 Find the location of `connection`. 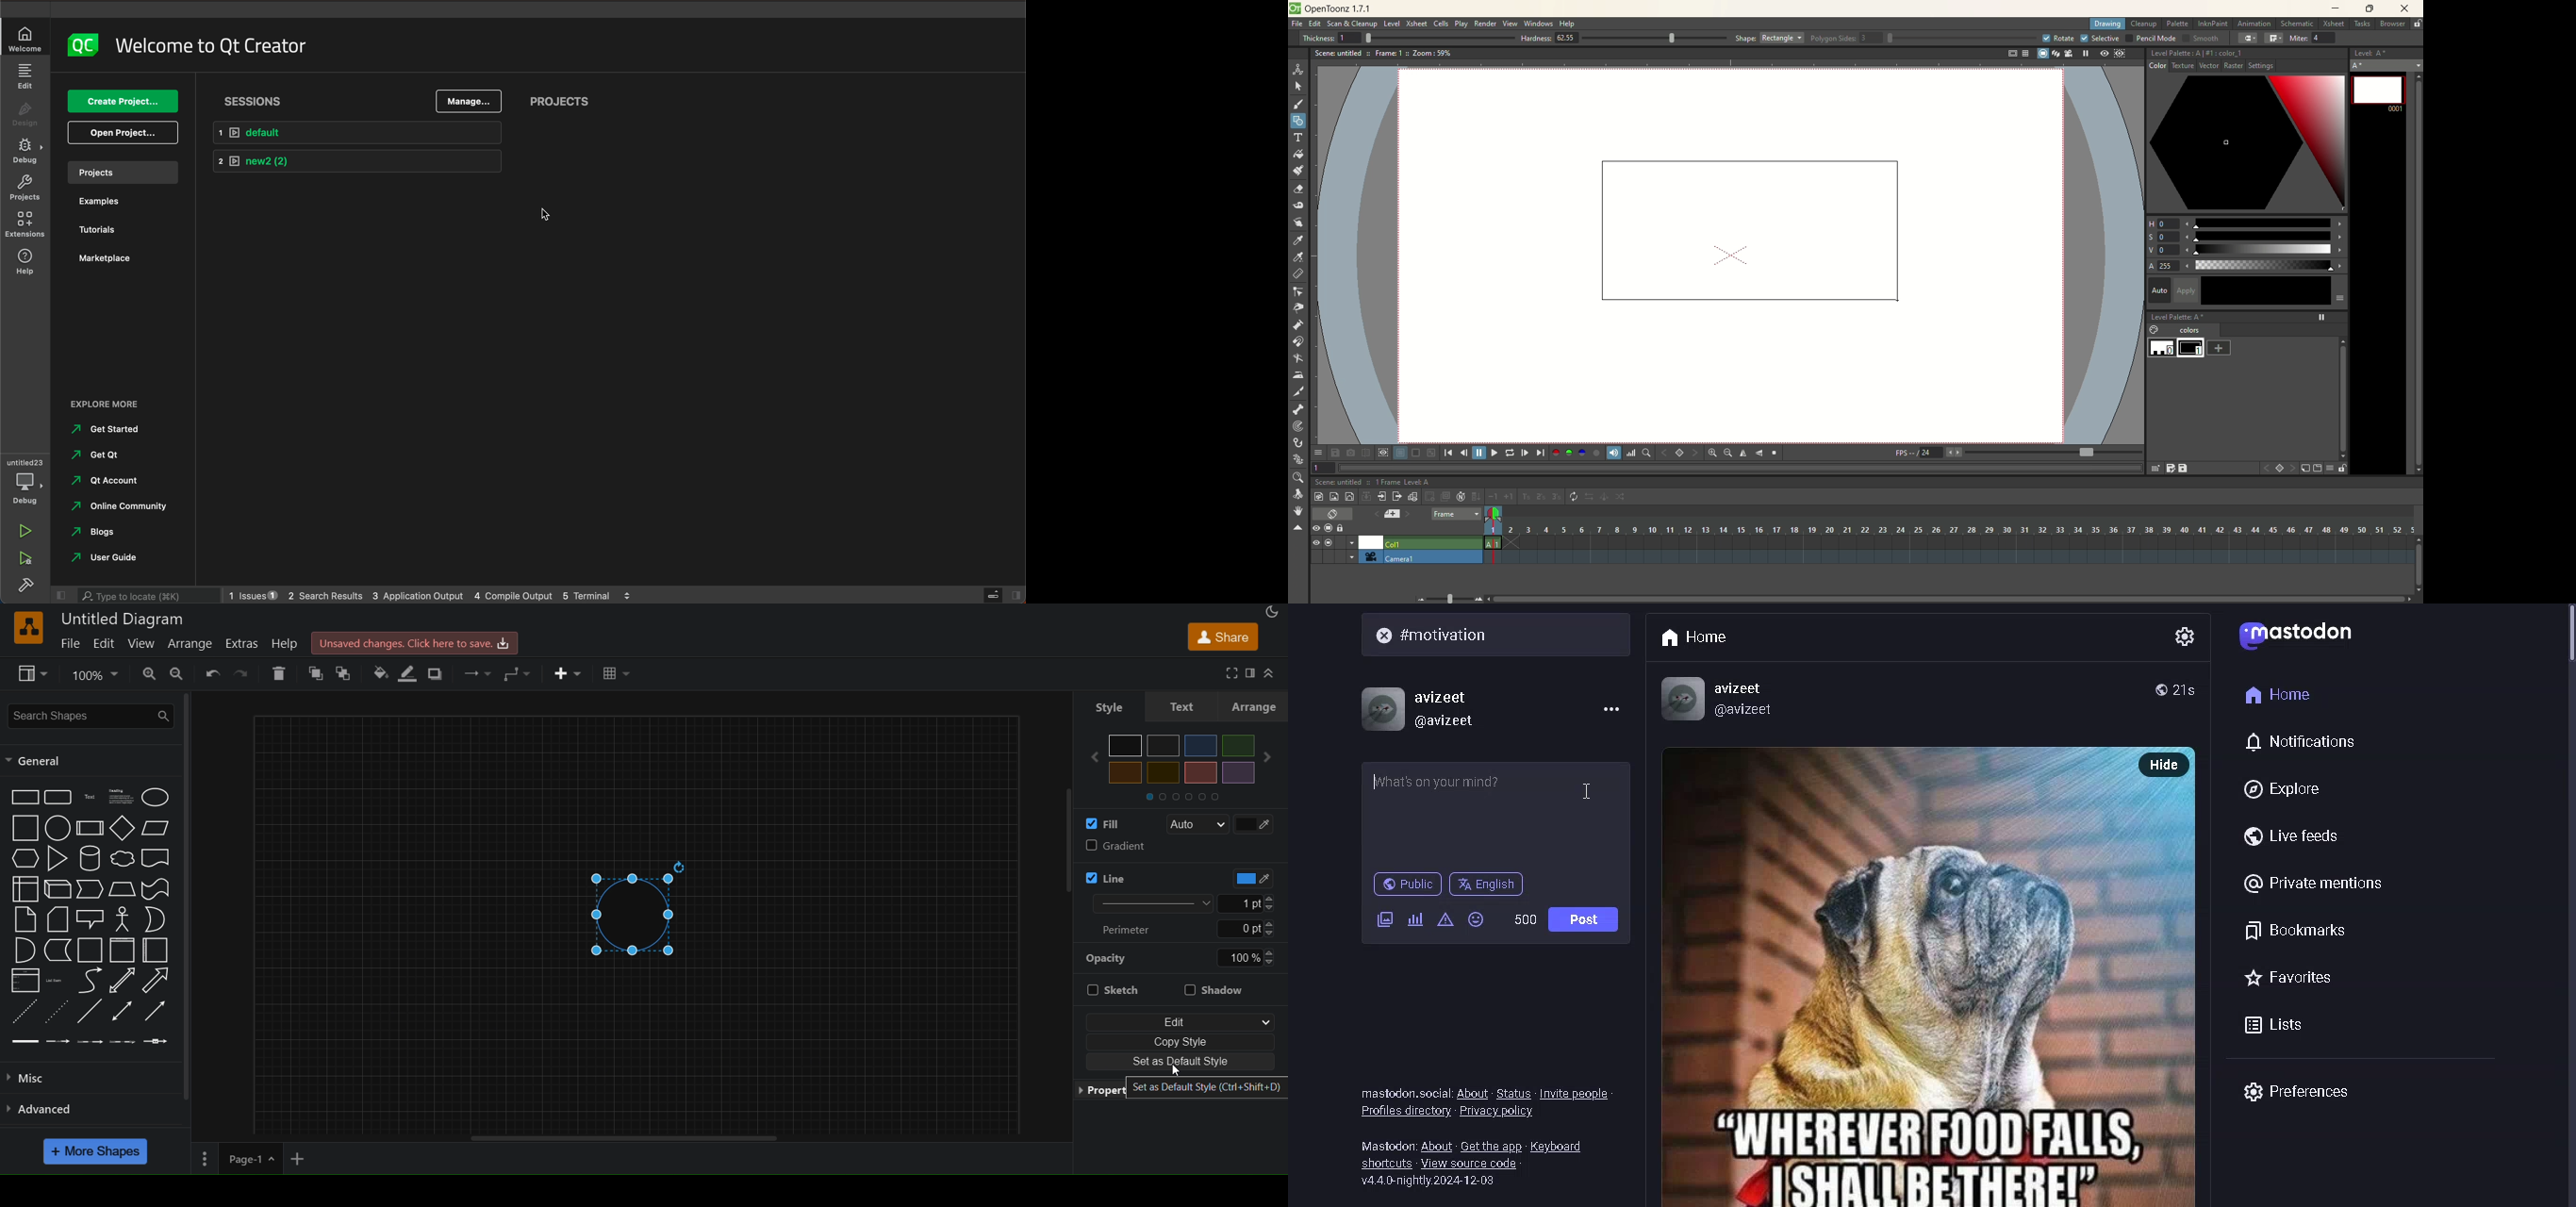

connection is located at coordinates (473, 671).